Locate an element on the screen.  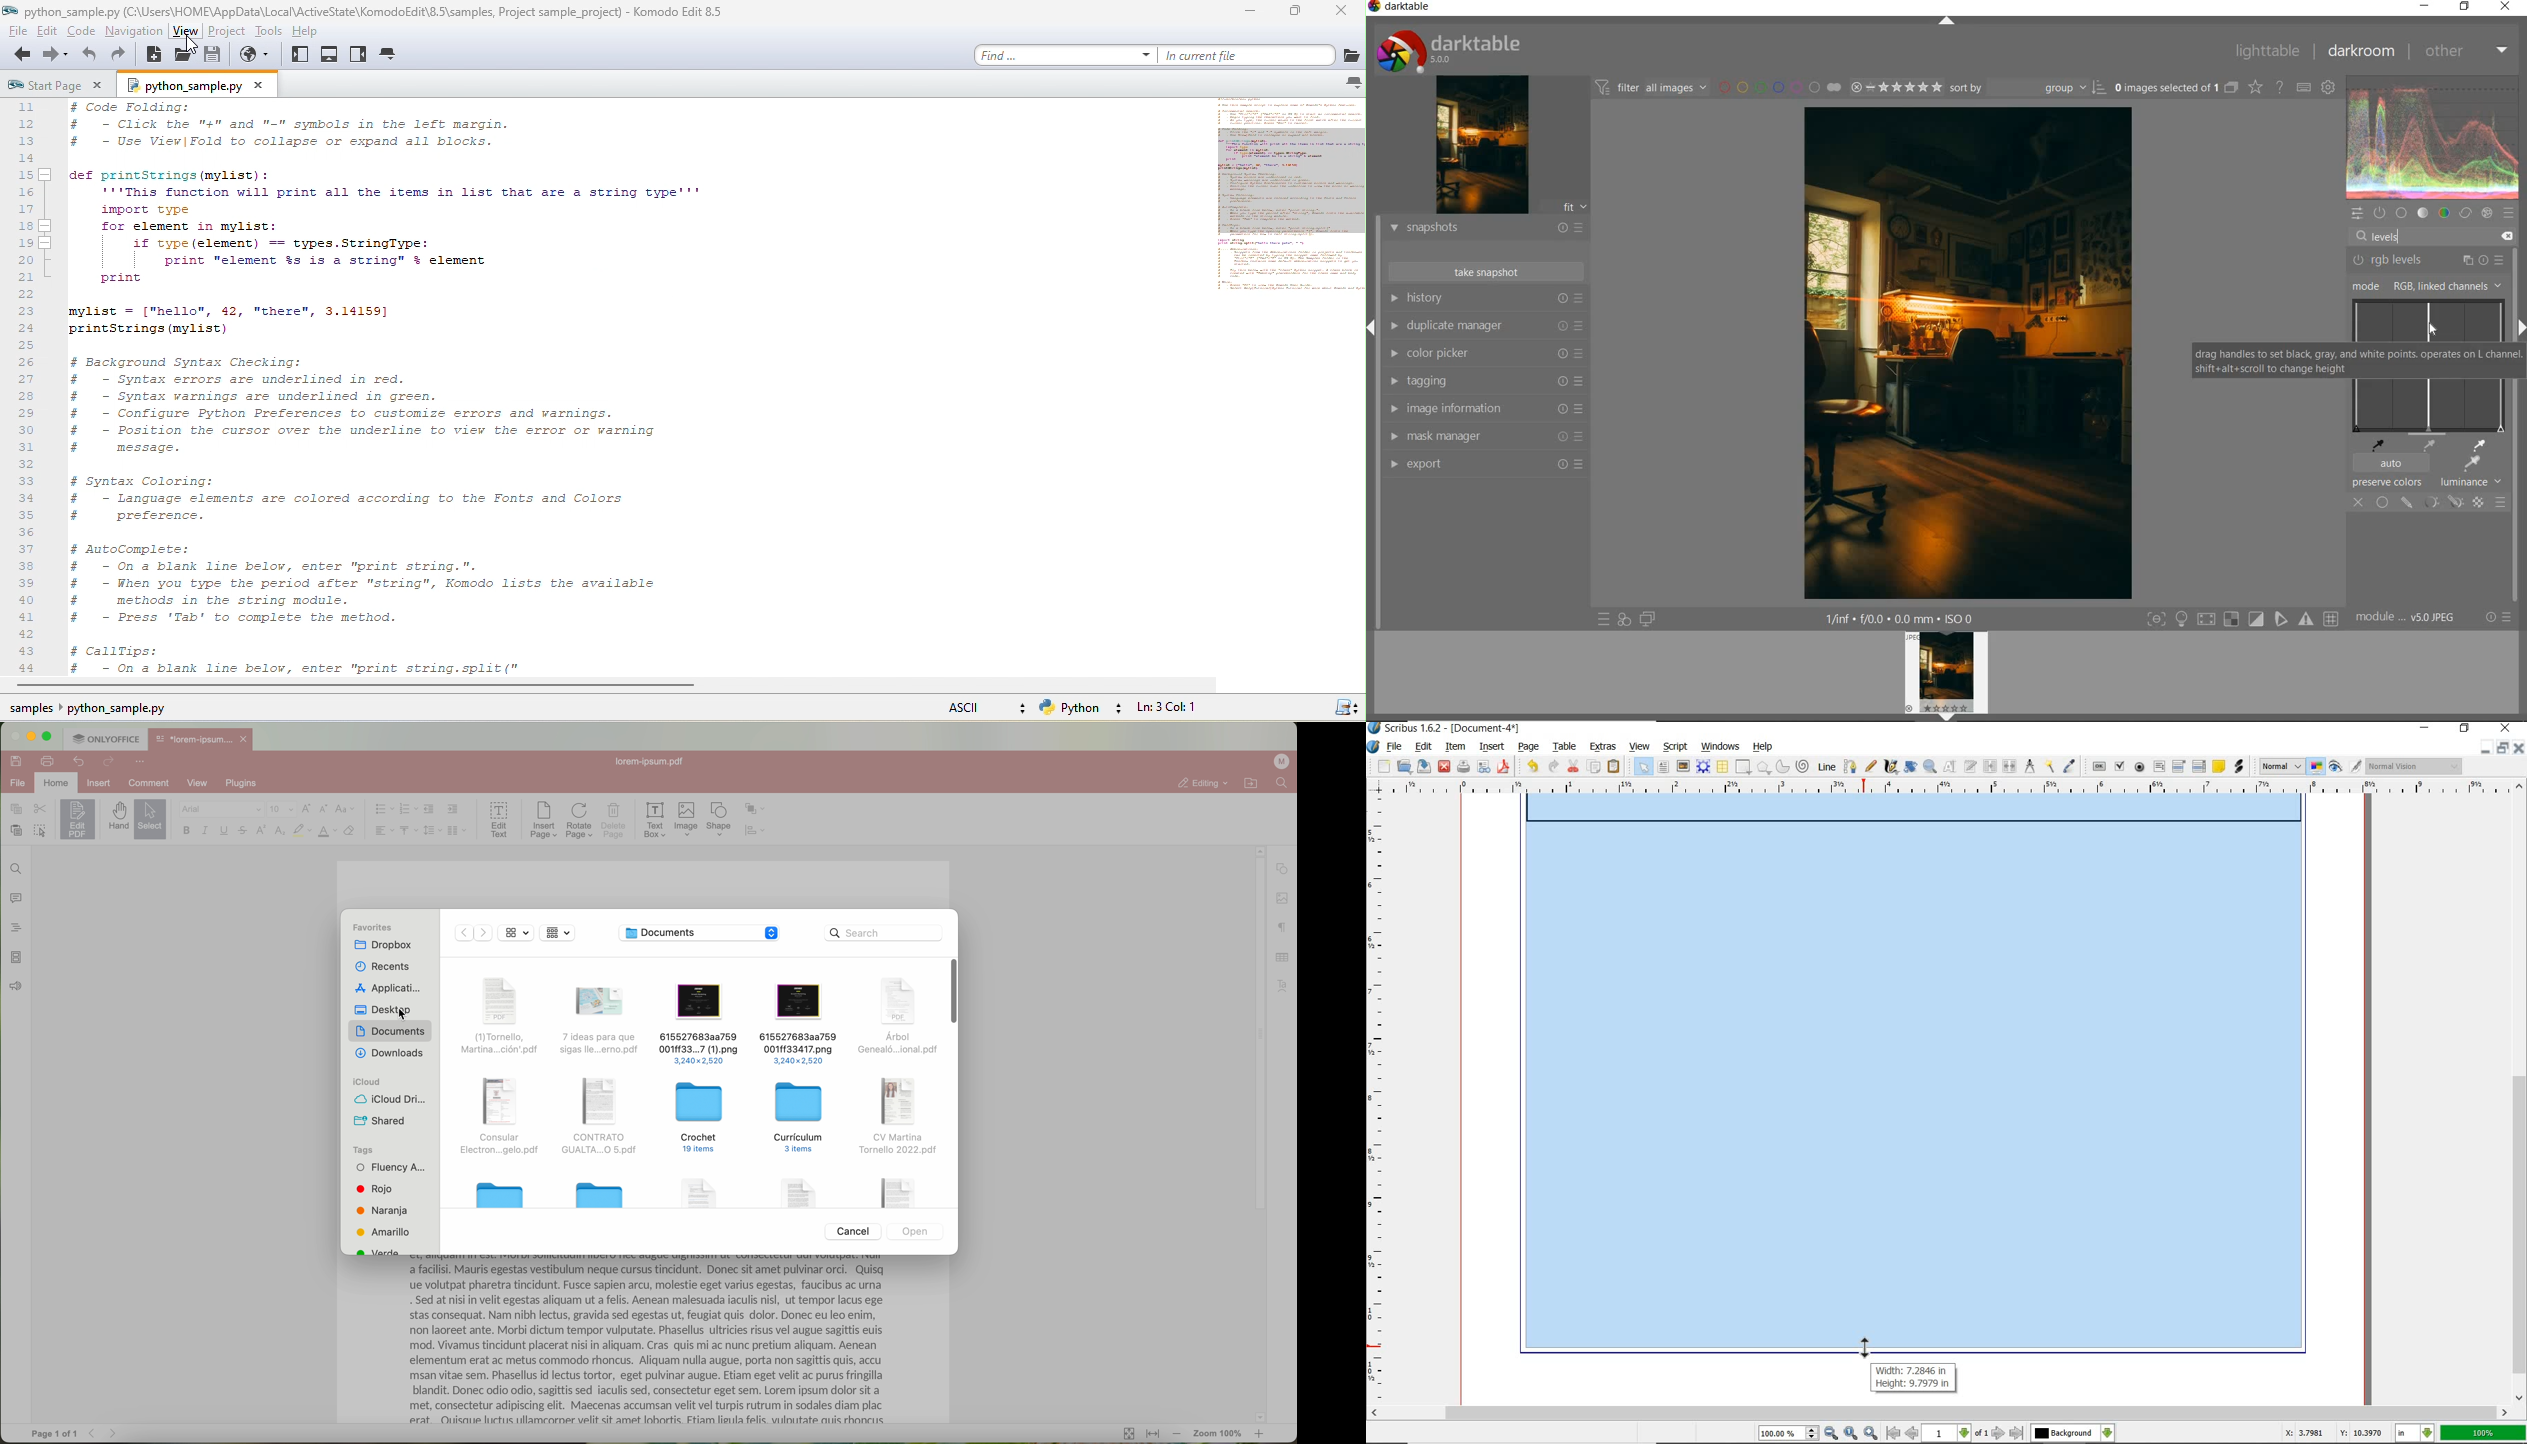
decrement font size is located at coordinates (324, 810).